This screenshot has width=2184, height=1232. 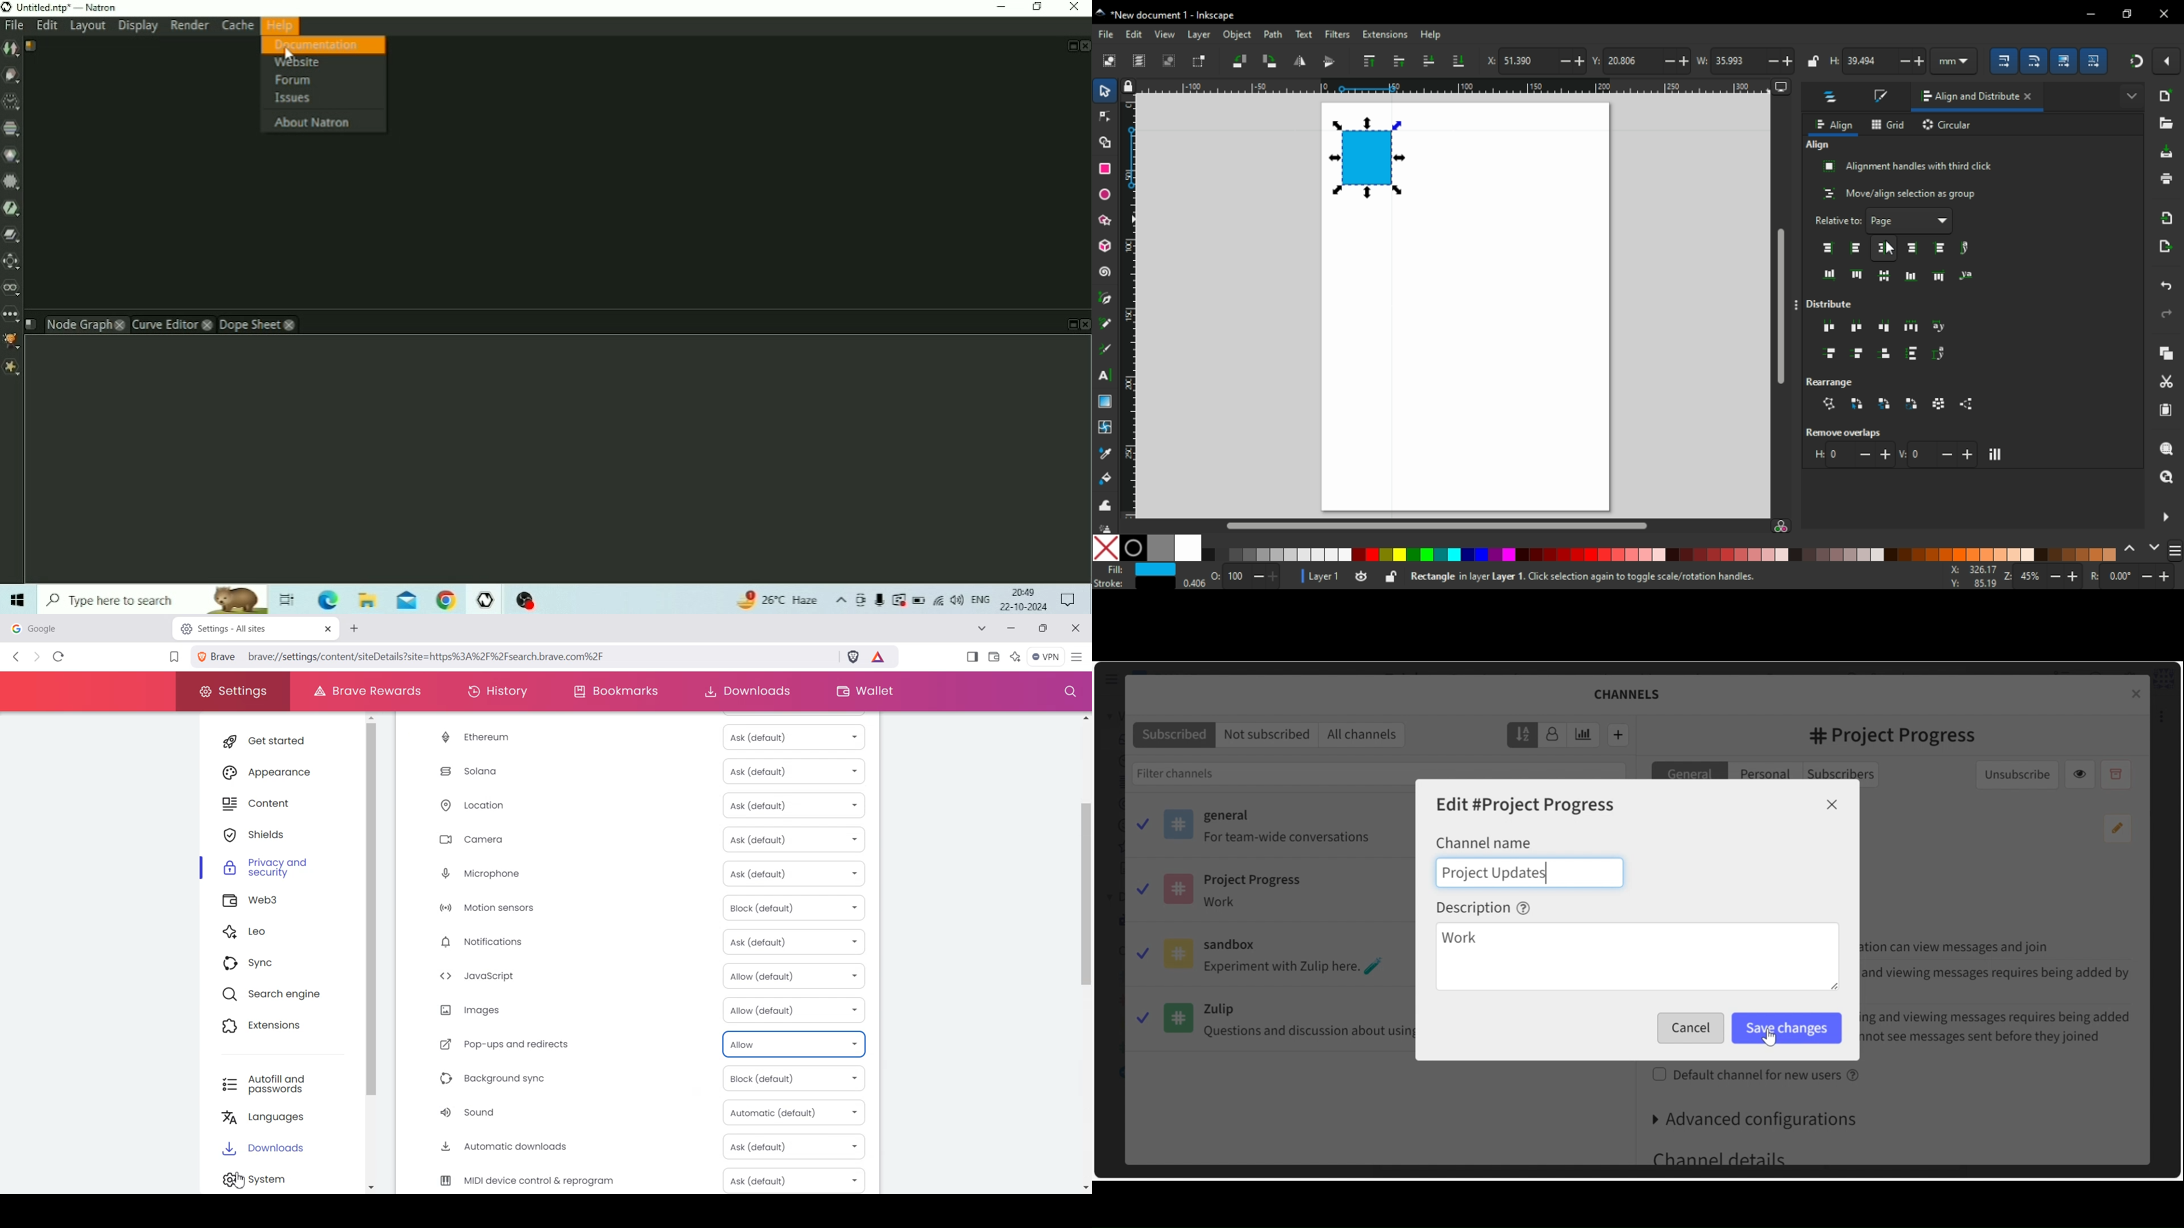 I want to click on align right edges, so click(x=1914, y=248).